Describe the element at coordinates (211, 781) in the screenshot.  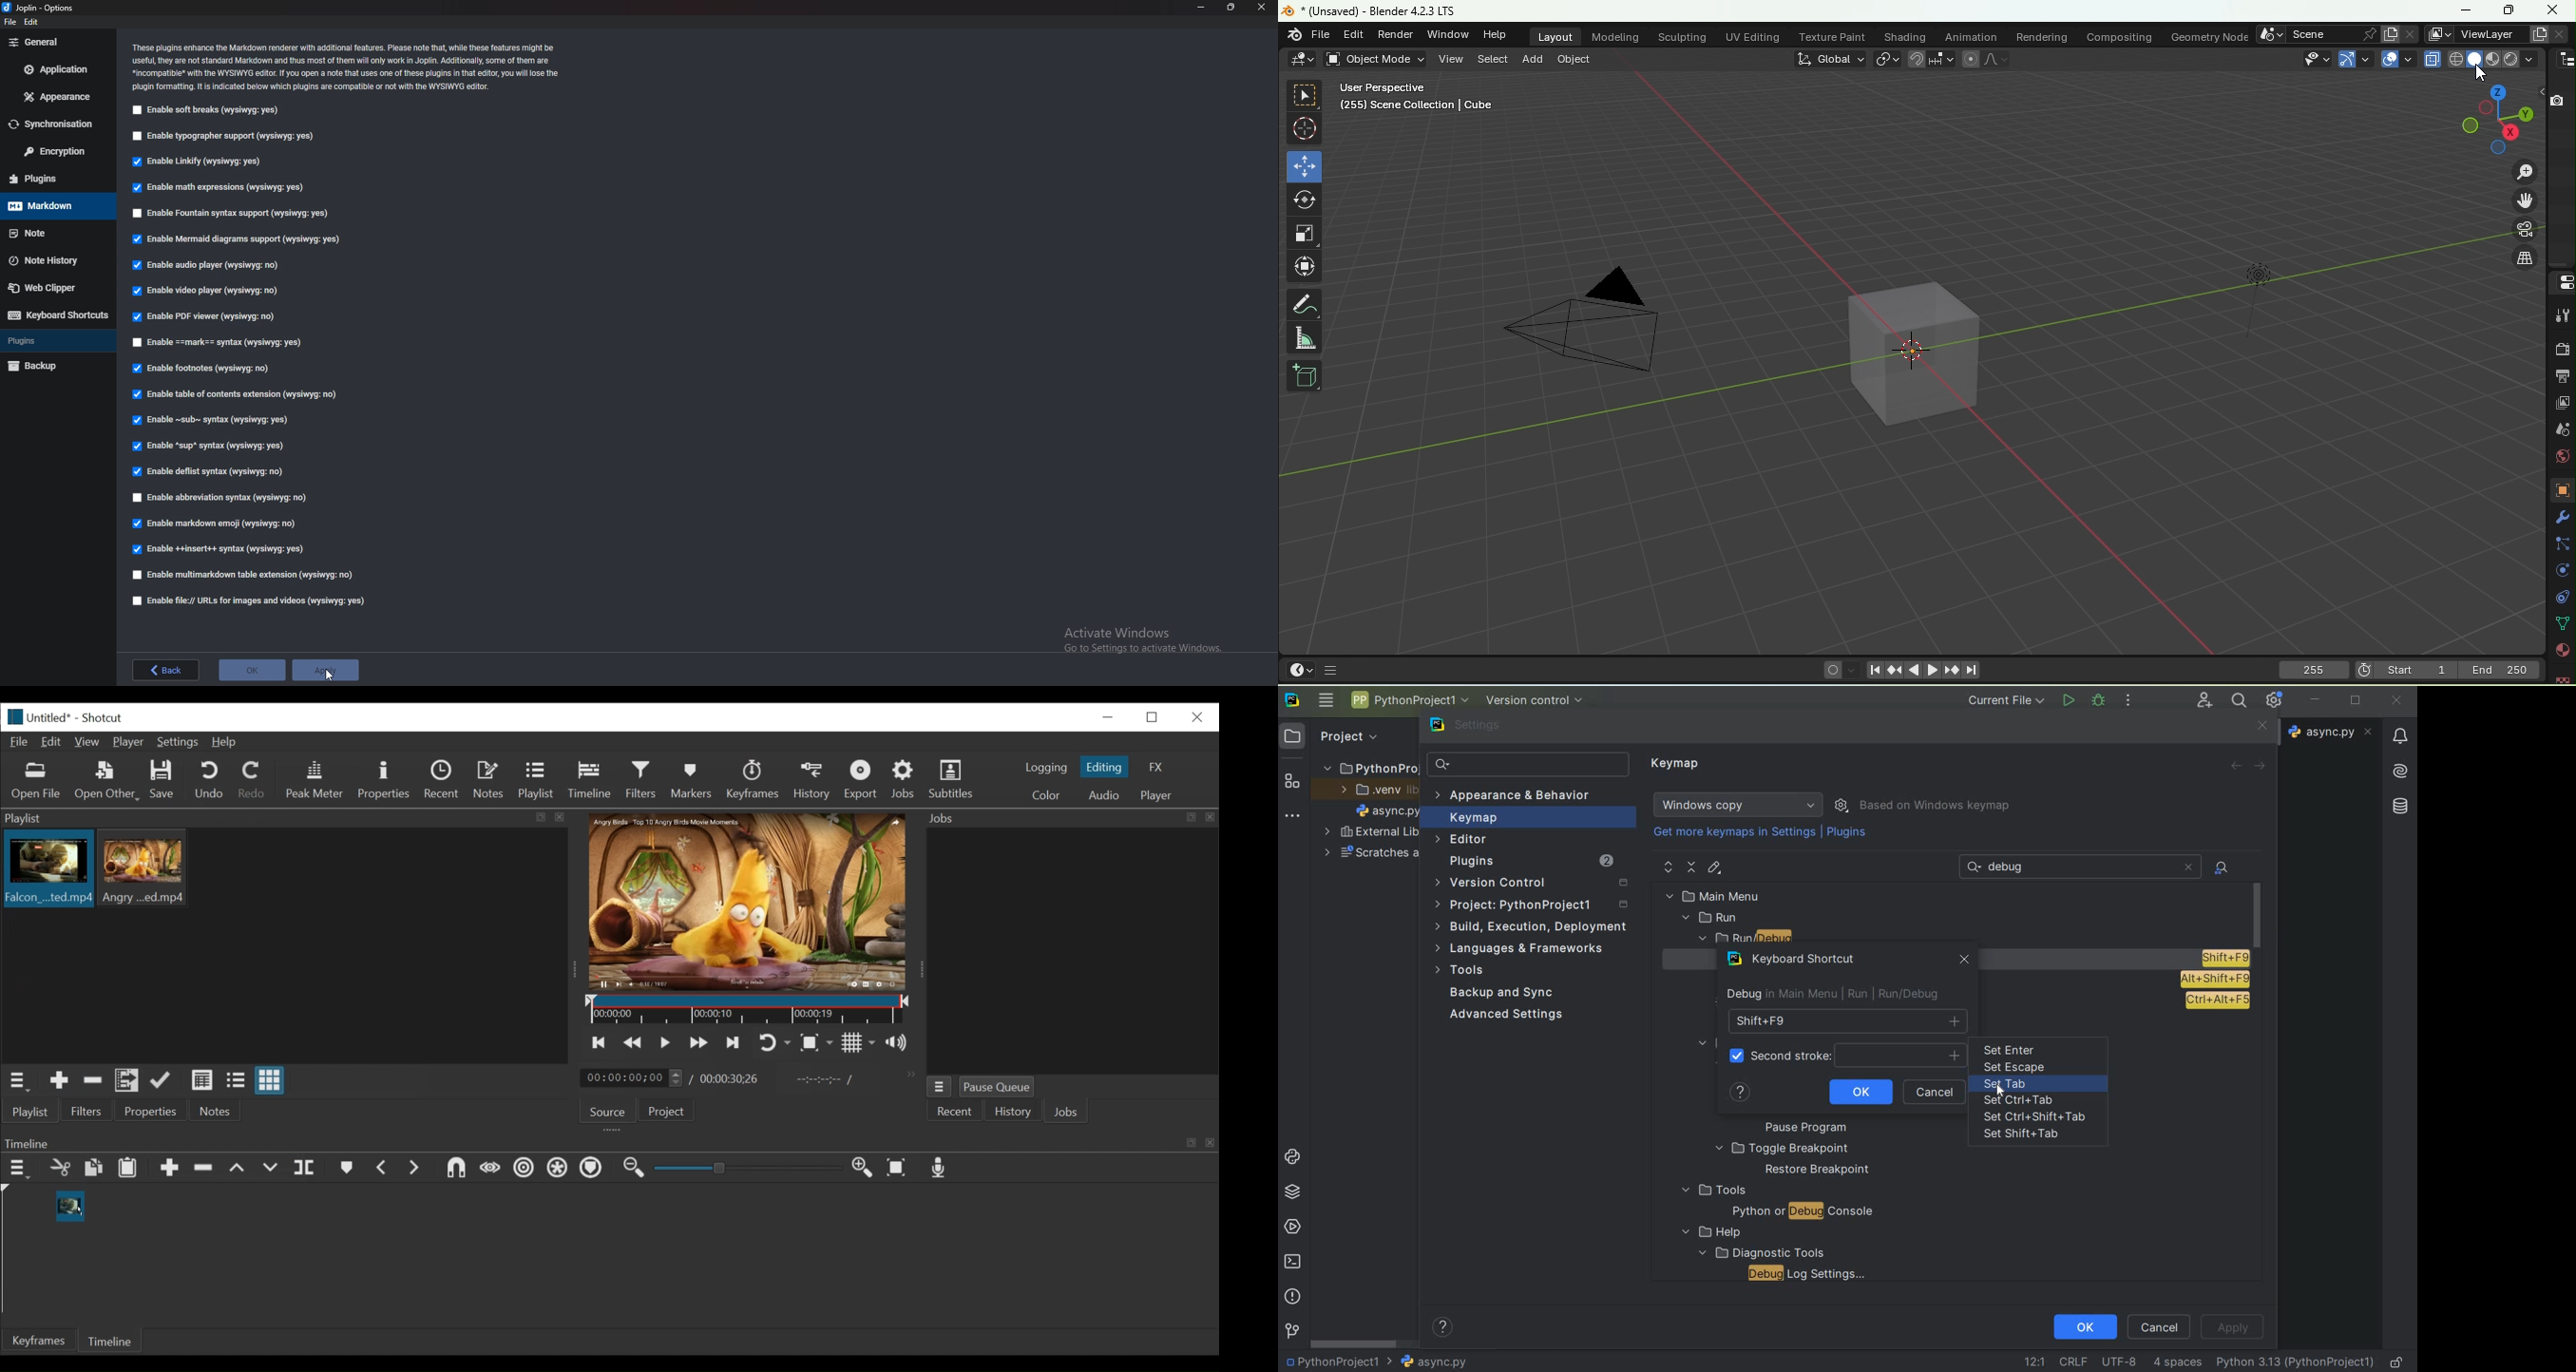
I see `Undo` at that location.